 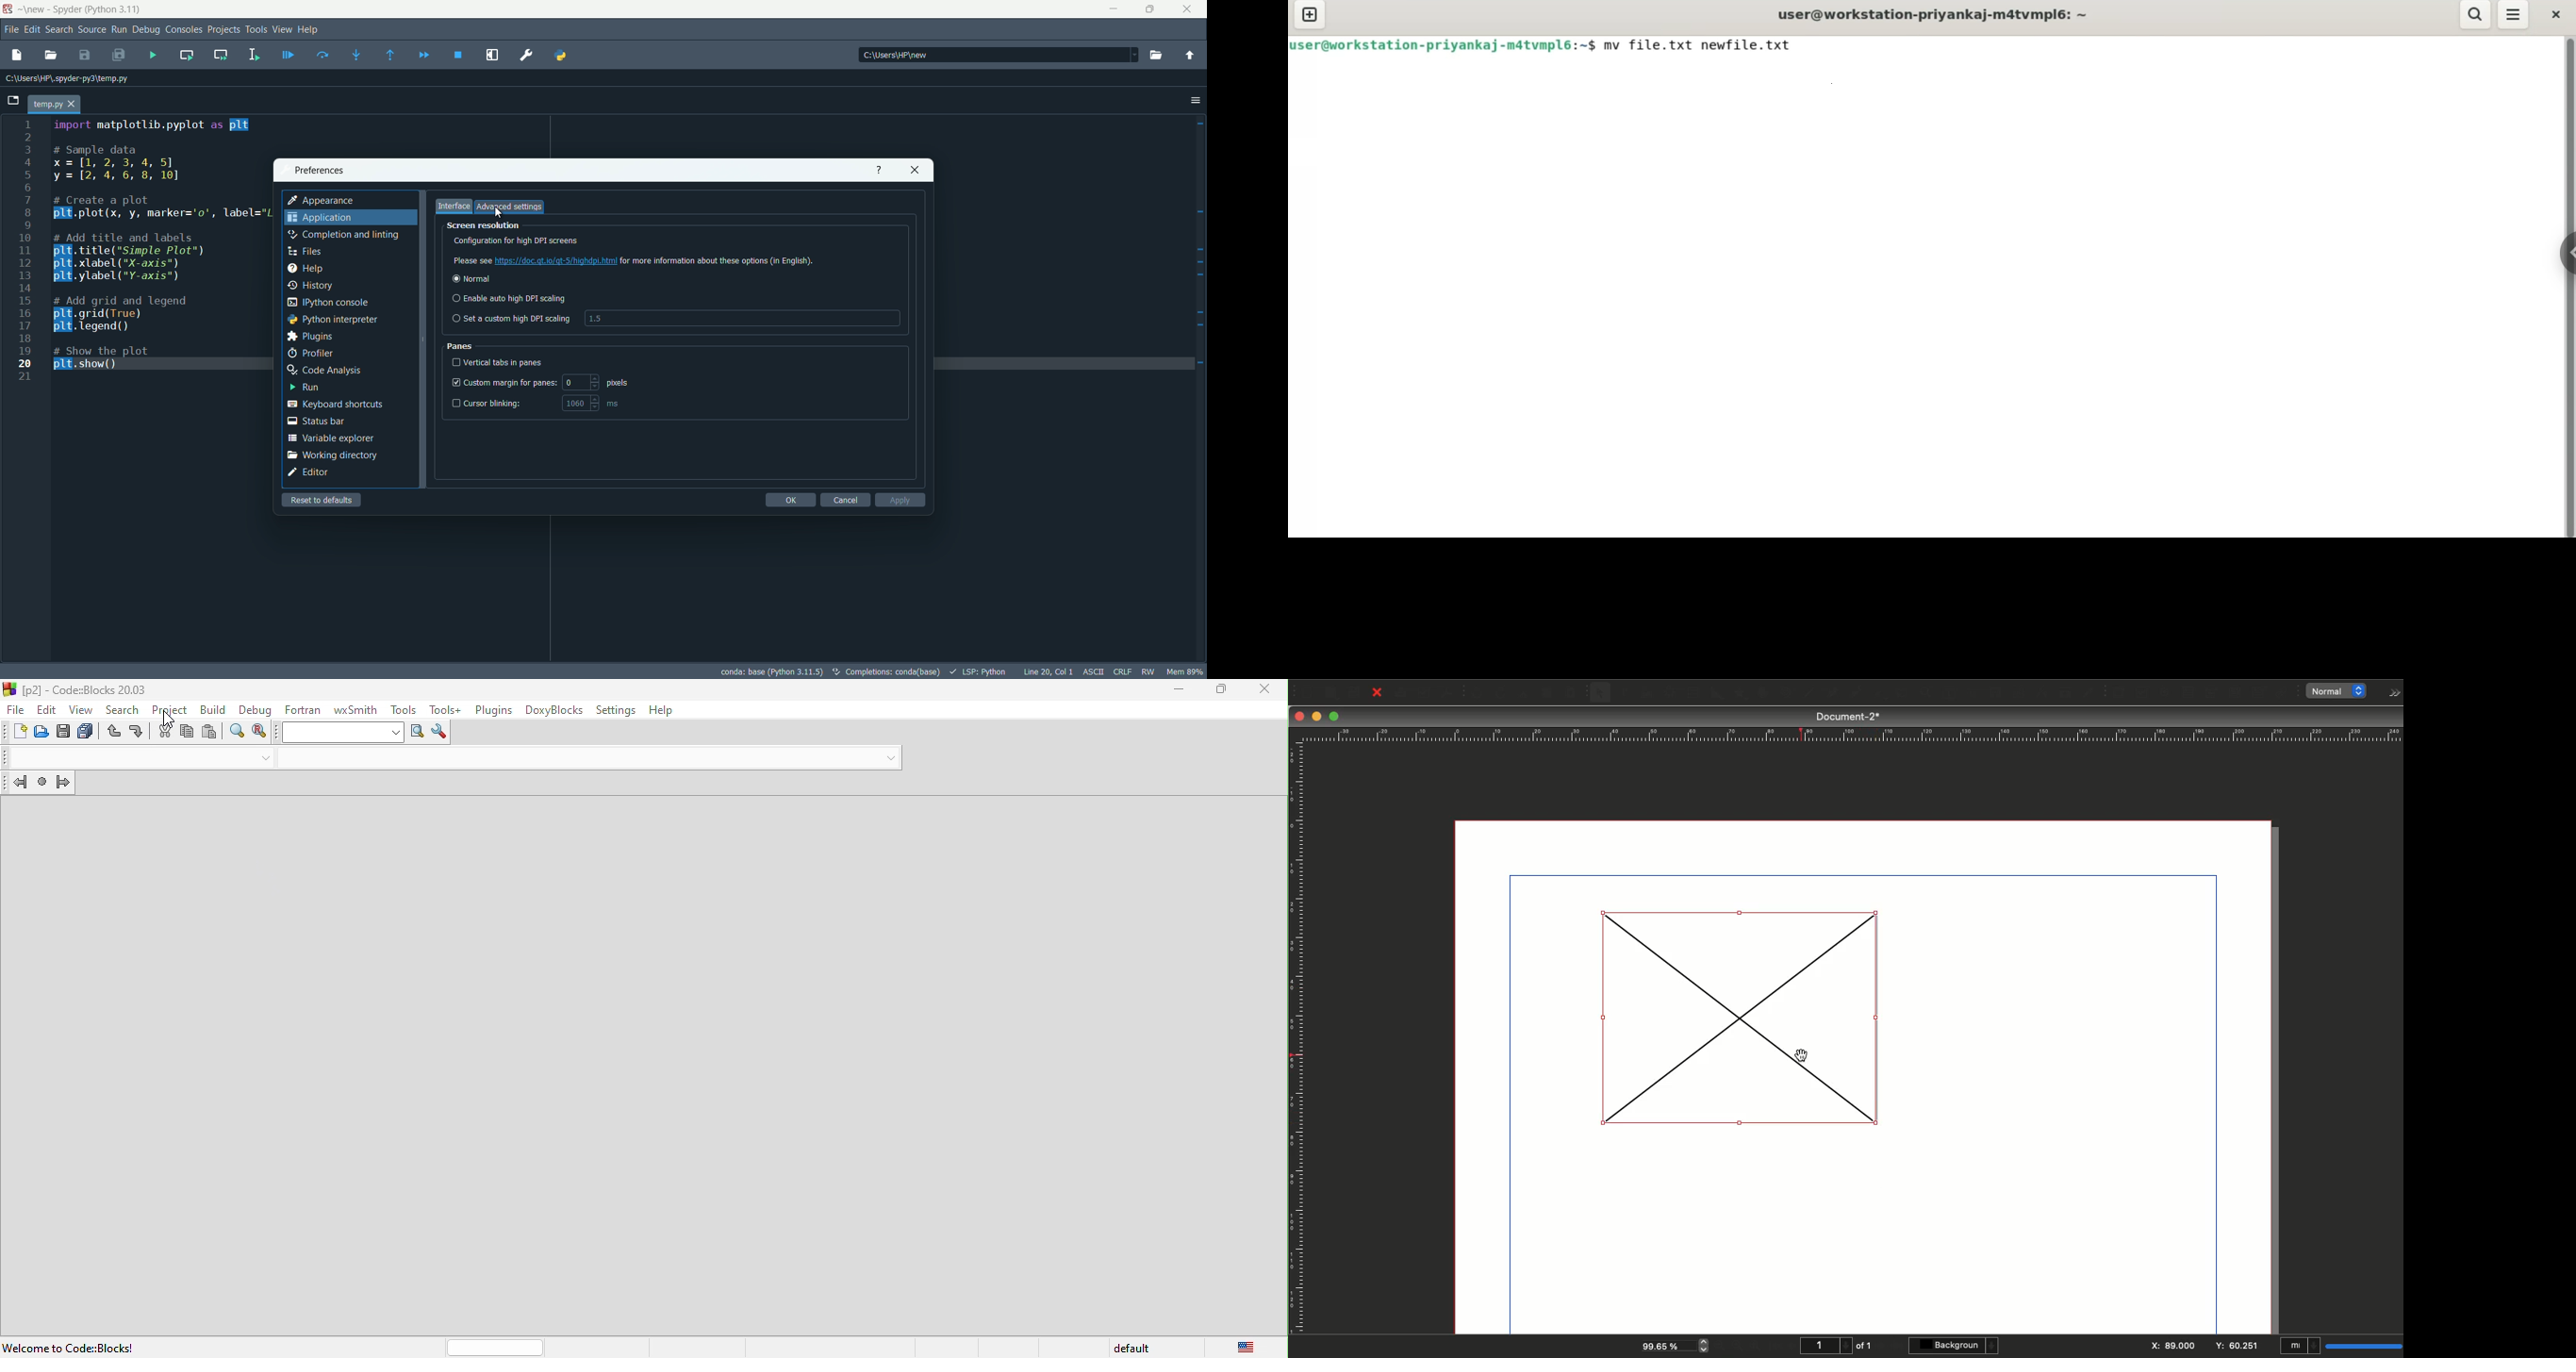 What do you see at coordinates (320, 170) in the screenshot?
I see `preferences` at bounding box center [320, 170].